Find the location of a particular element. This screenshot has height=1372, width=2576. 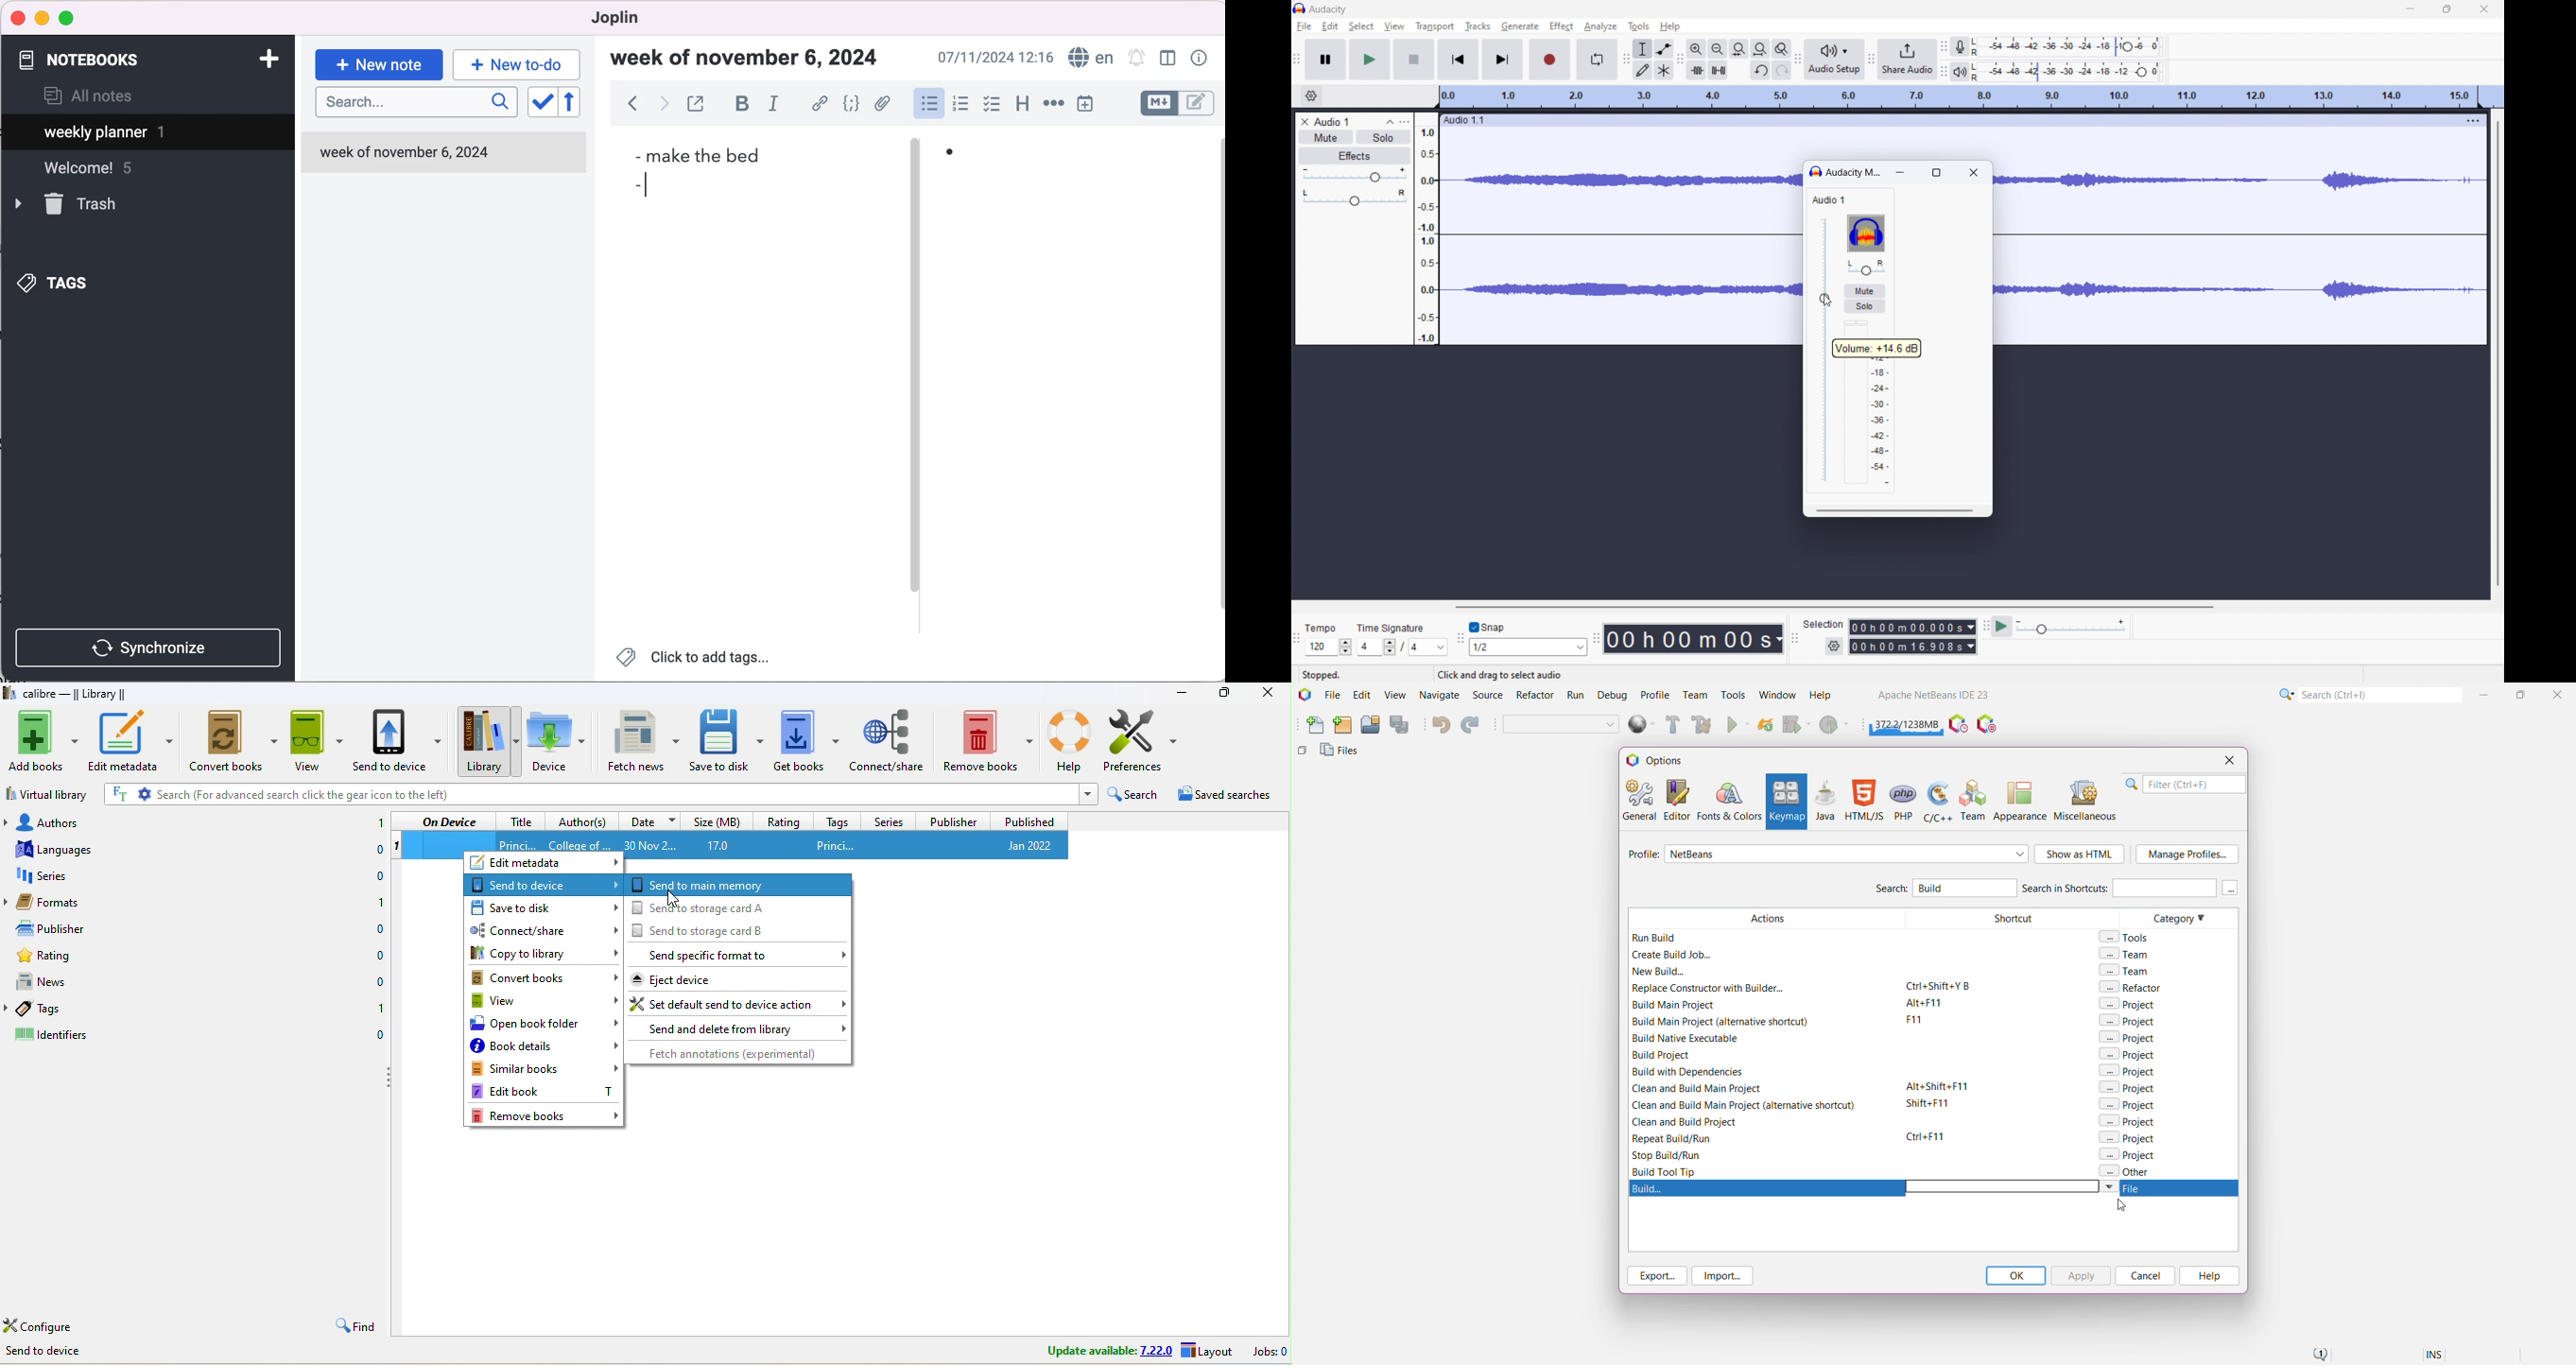

OK is located at coordinates (2015, 1275).